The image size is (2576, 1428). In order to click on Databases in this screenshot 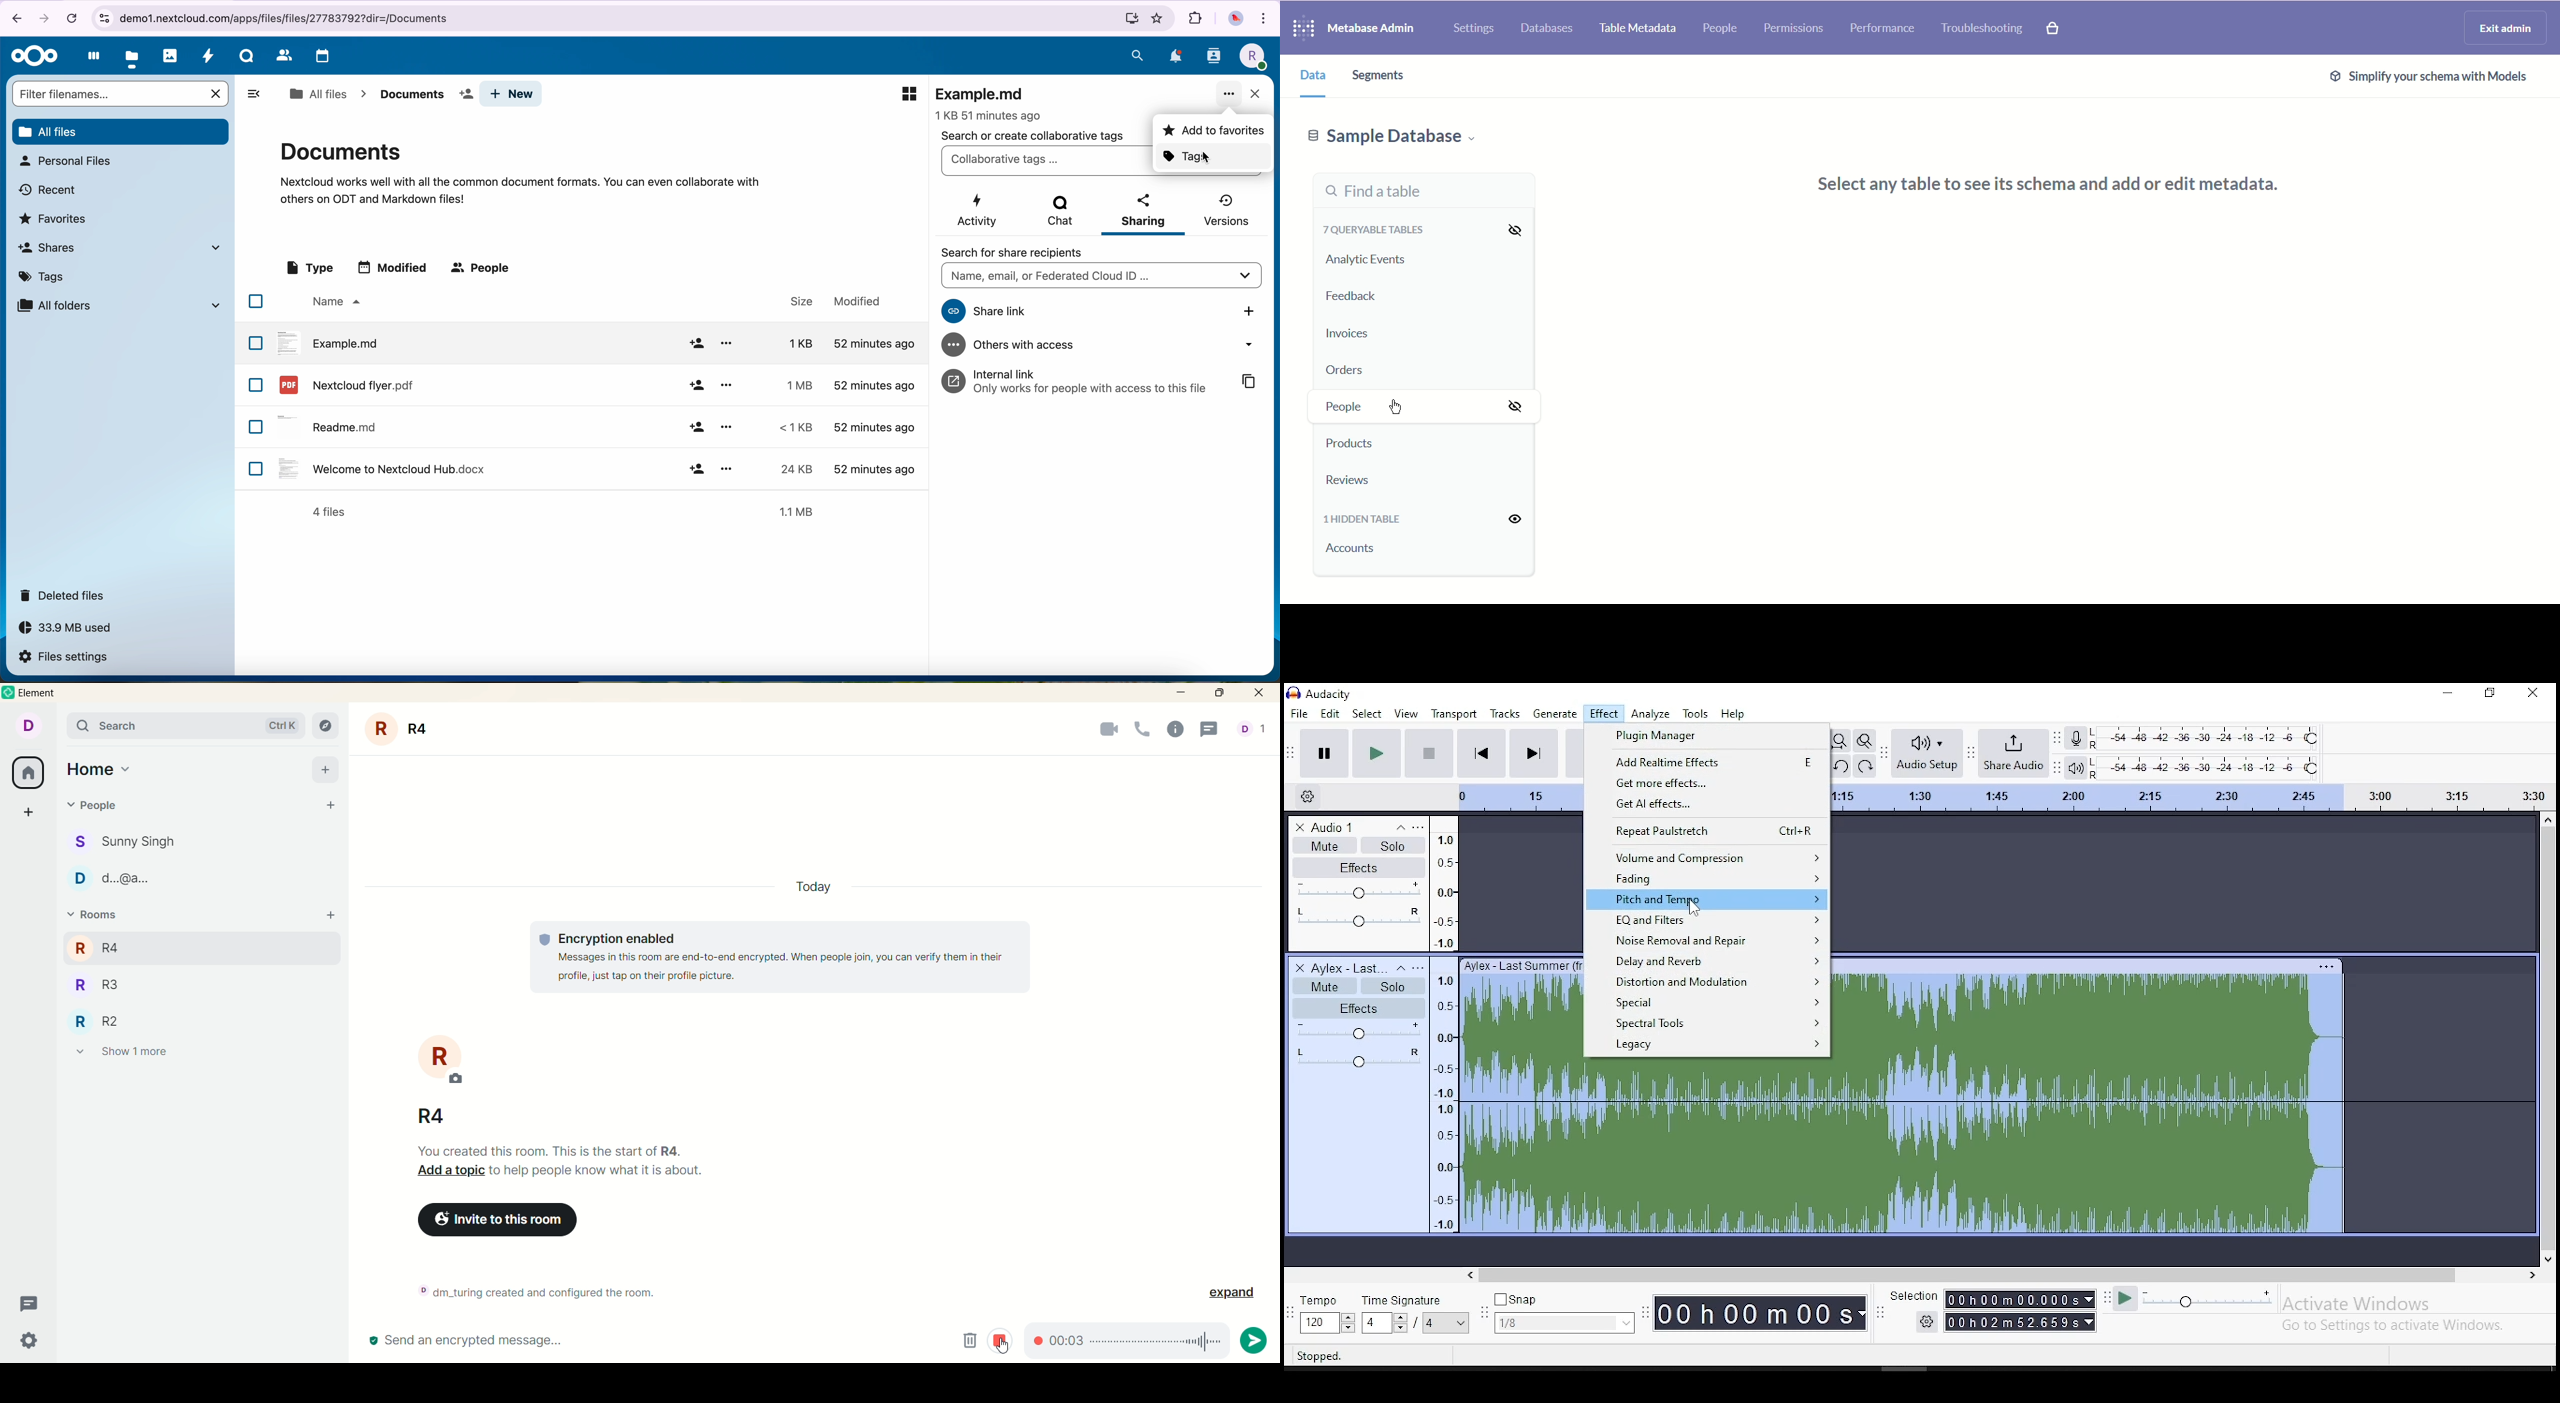, I will do `click(1549, 26)`.